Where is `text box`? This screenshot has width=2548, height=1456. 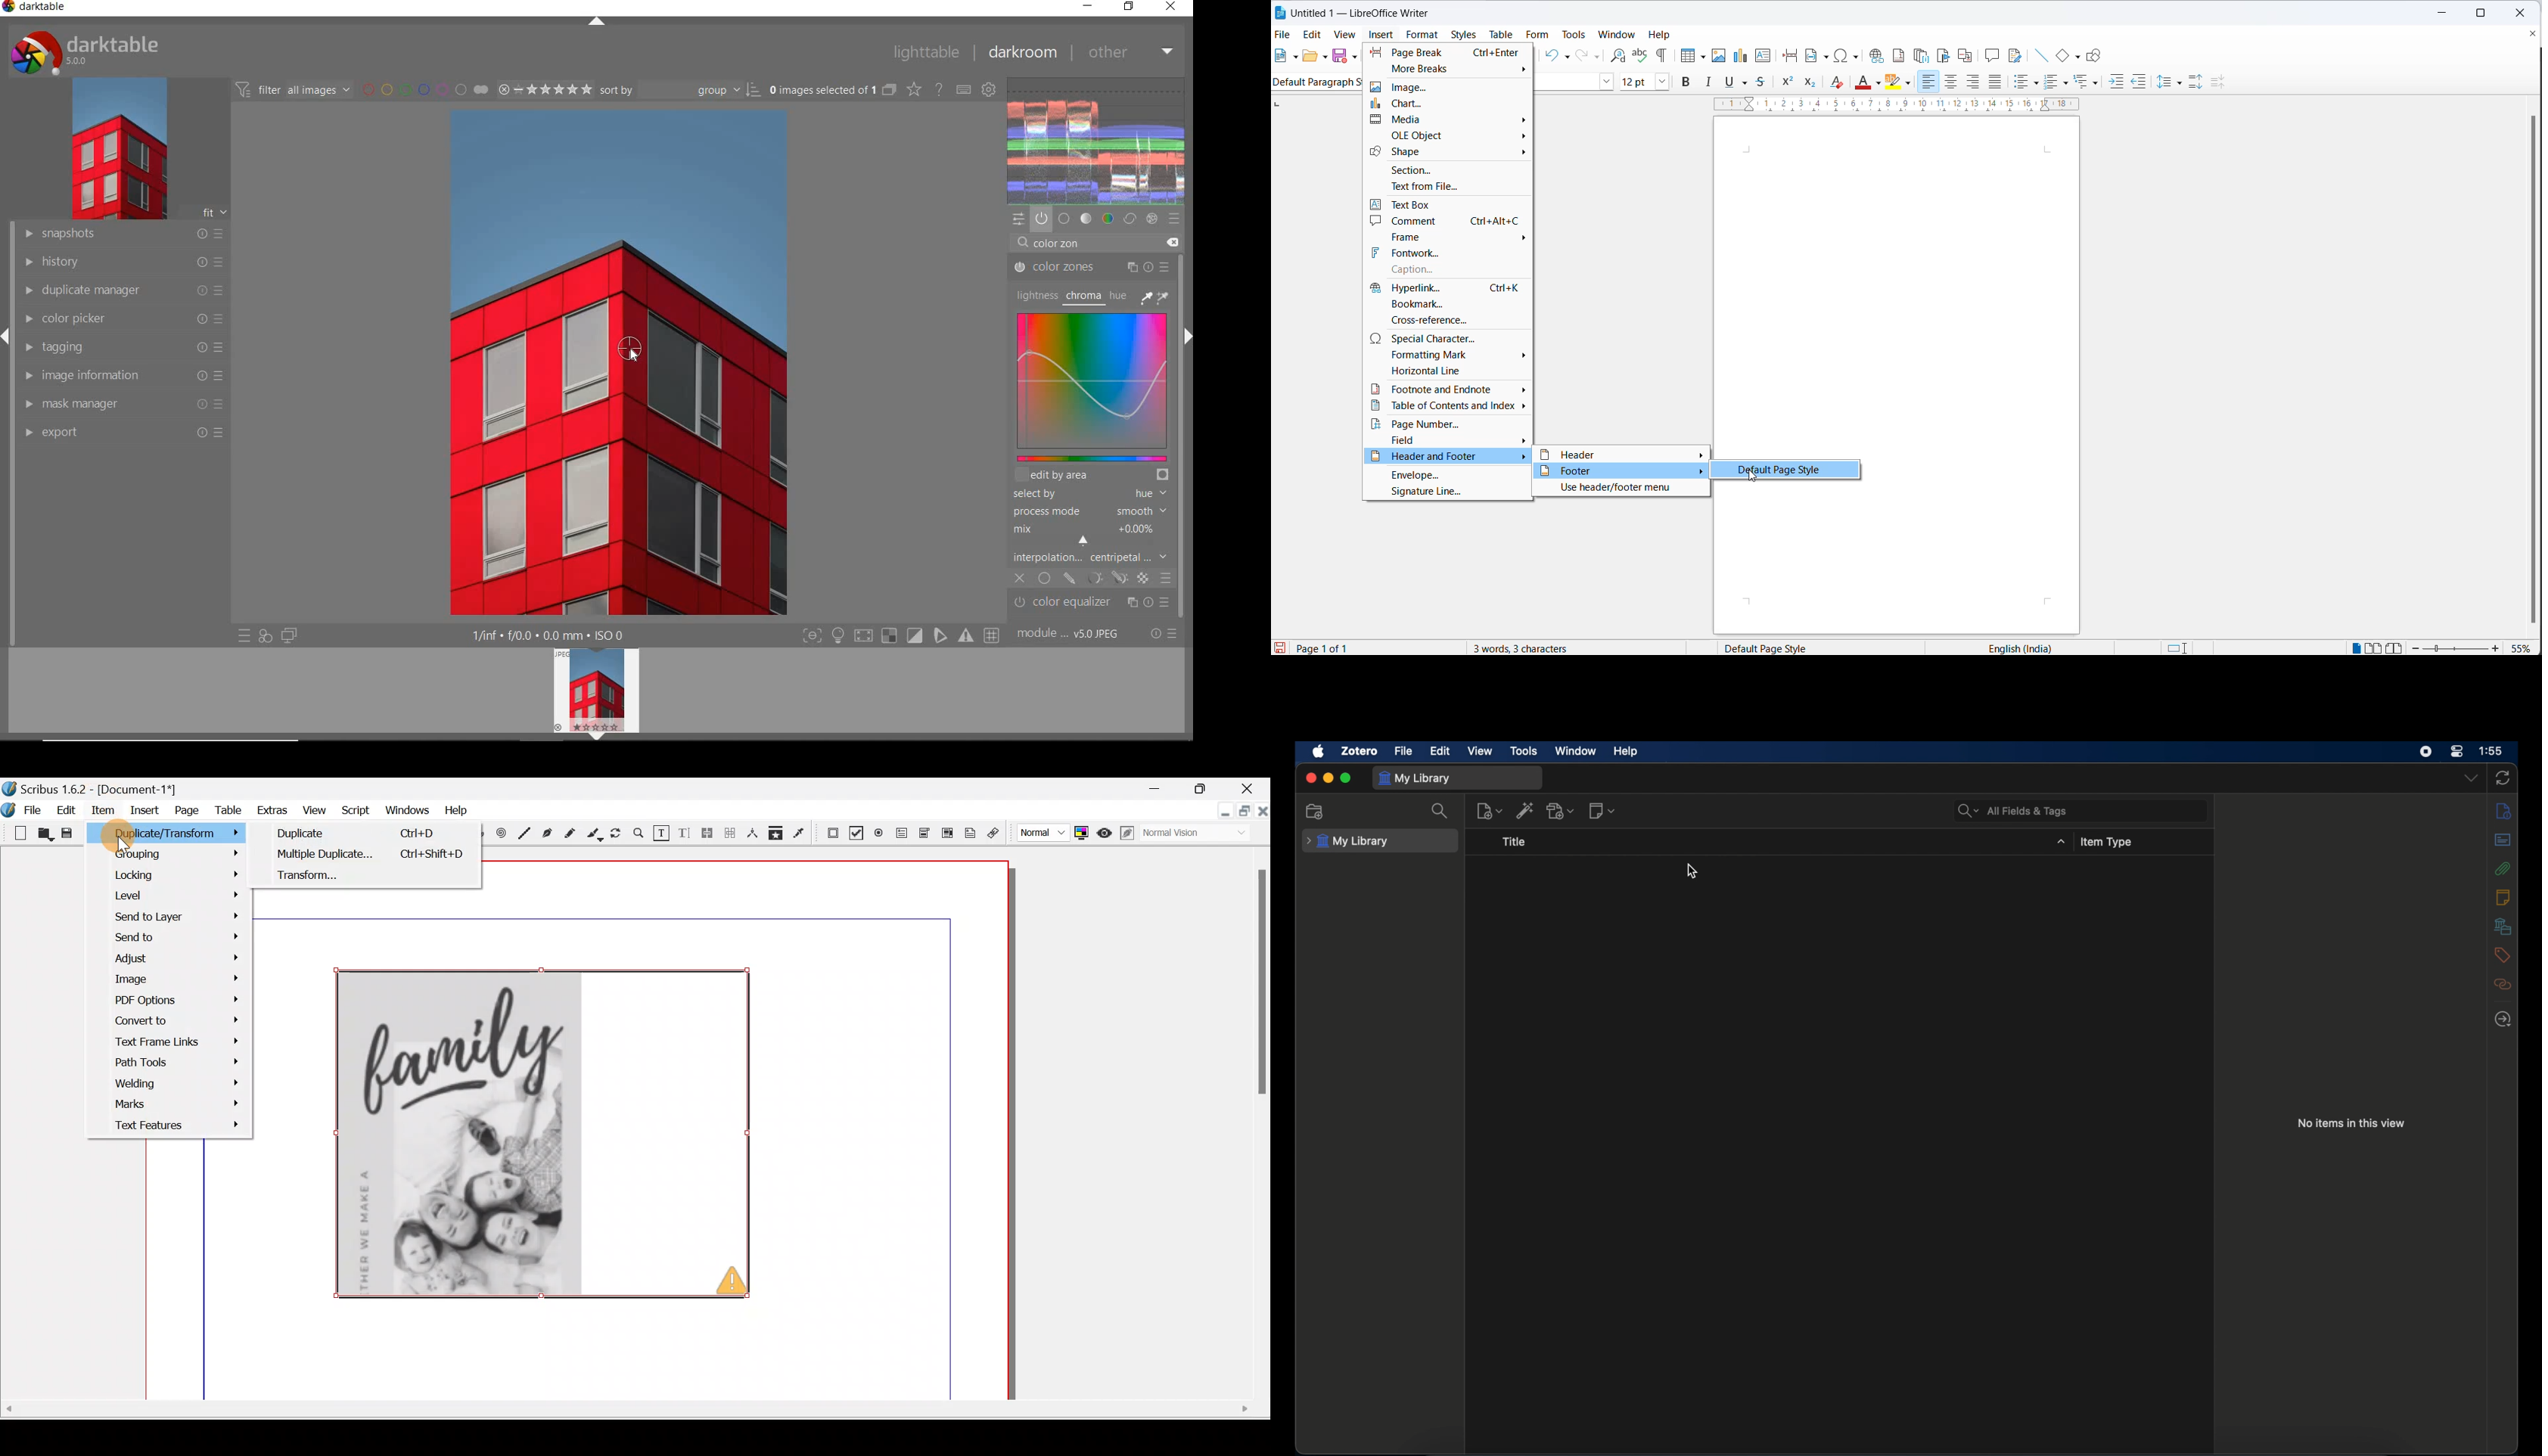 text box is located at coordinates (1445, 206).